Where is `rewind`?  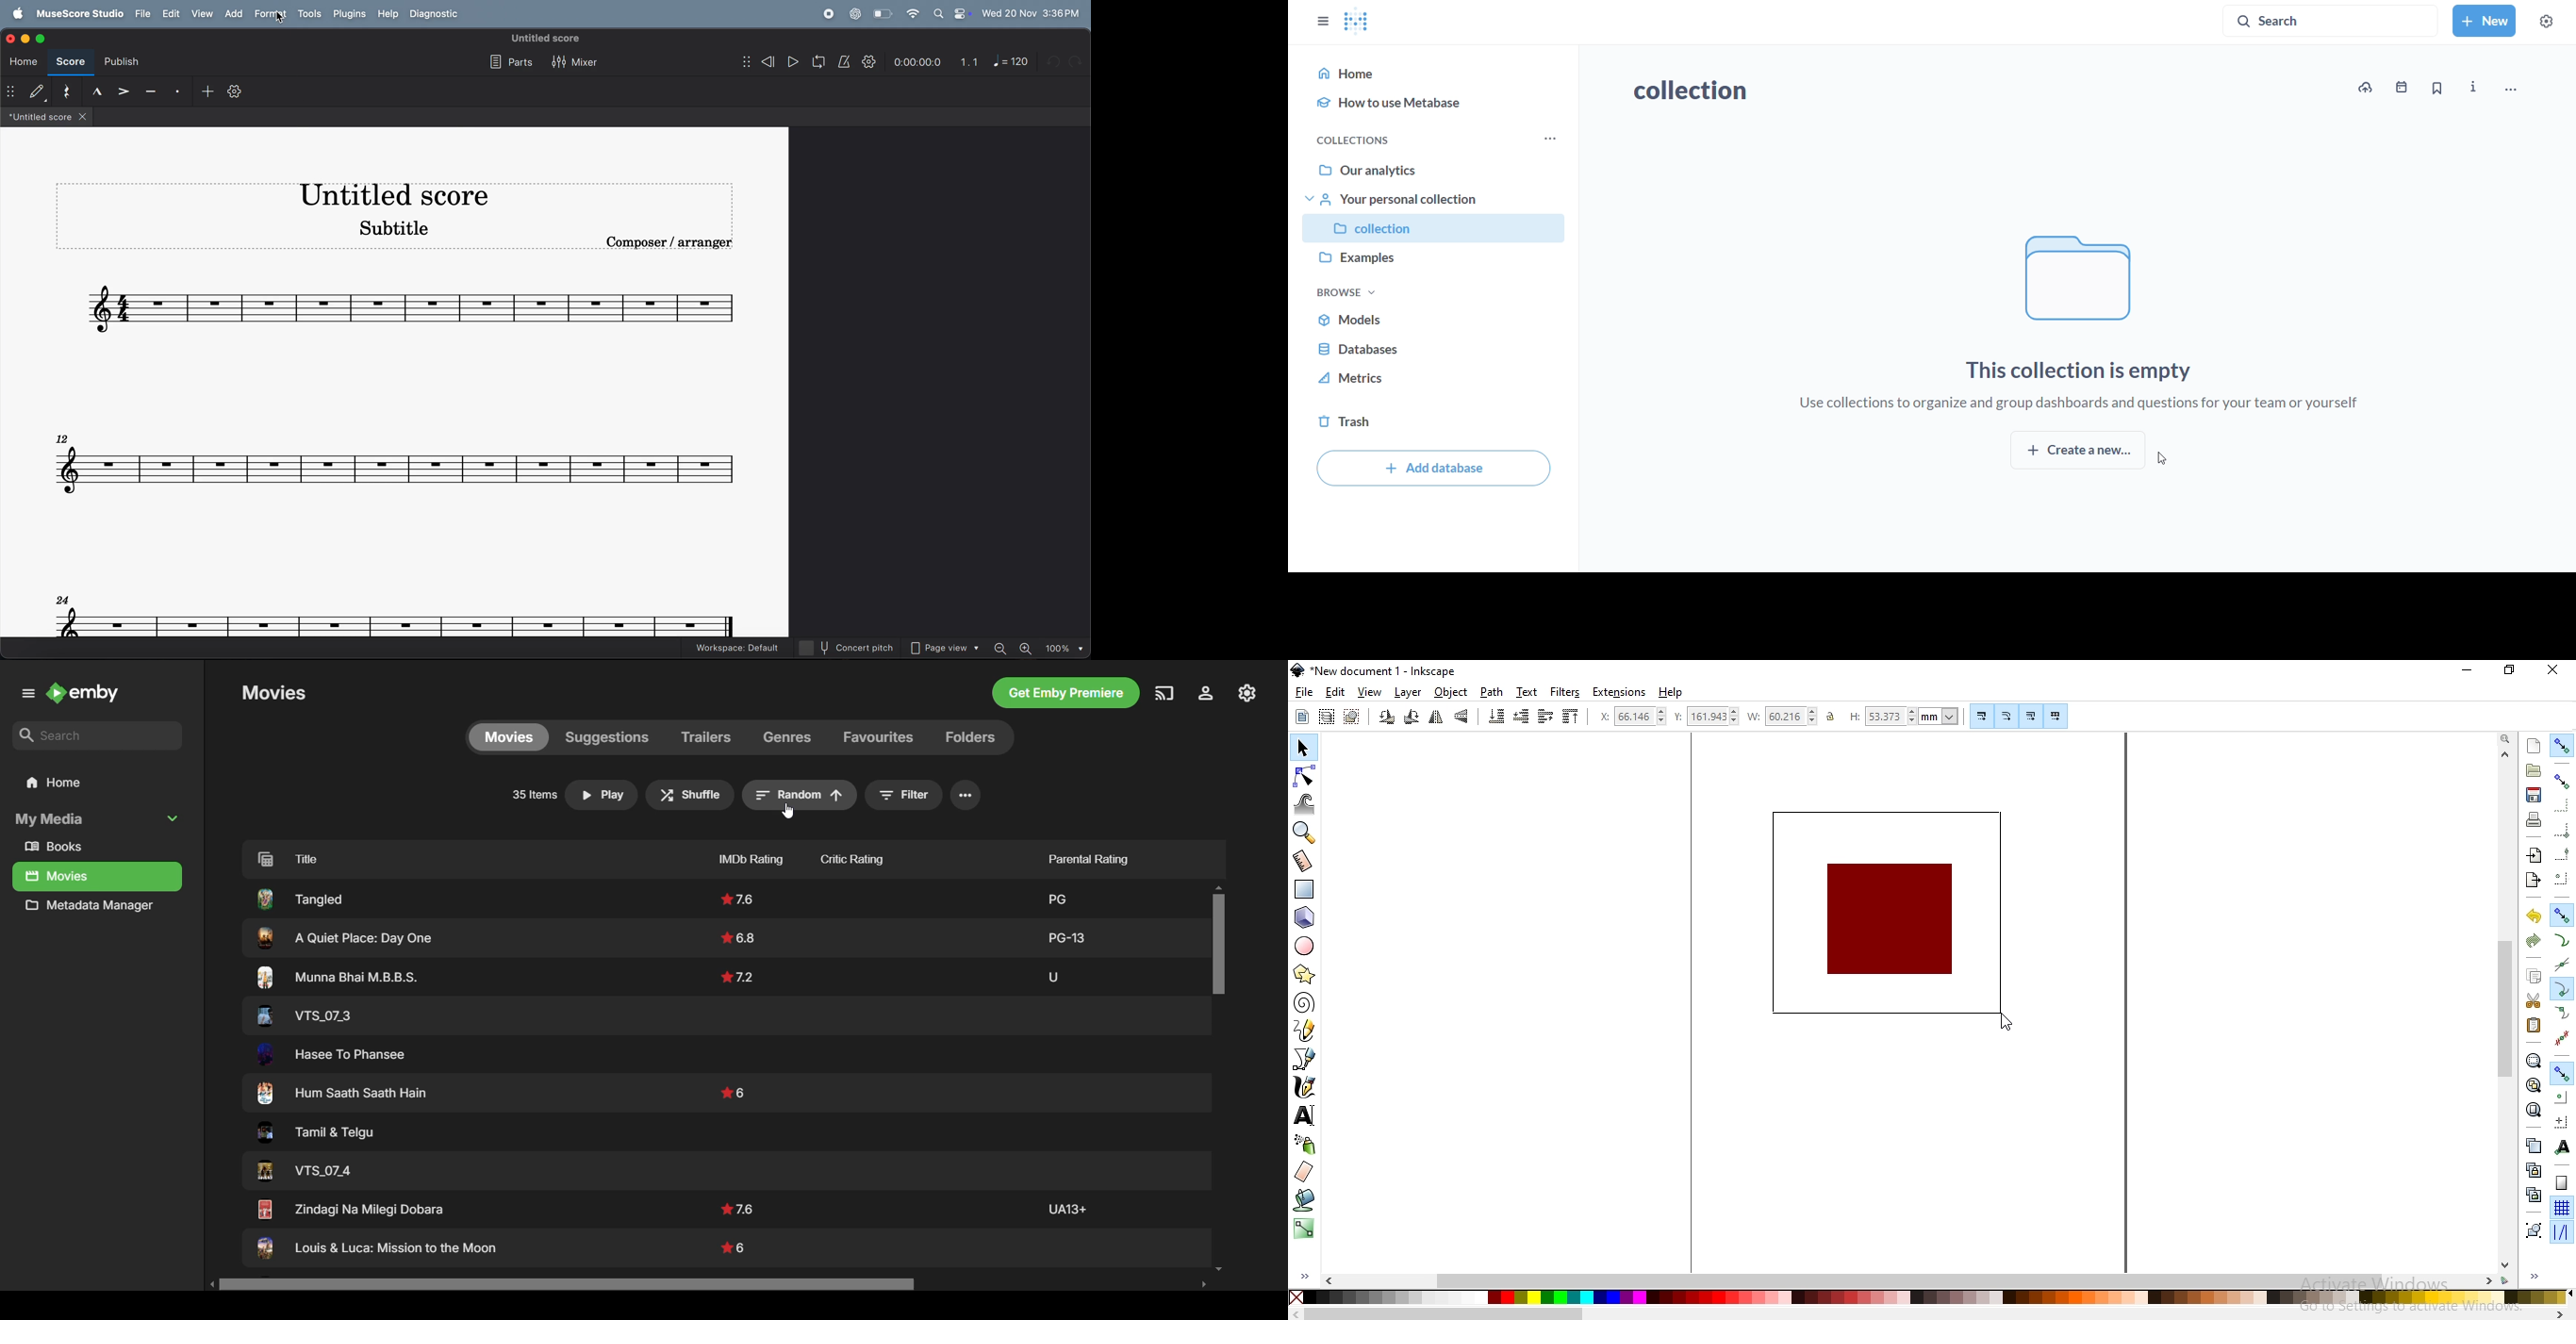 rewind is located at coordinates (759, 63).